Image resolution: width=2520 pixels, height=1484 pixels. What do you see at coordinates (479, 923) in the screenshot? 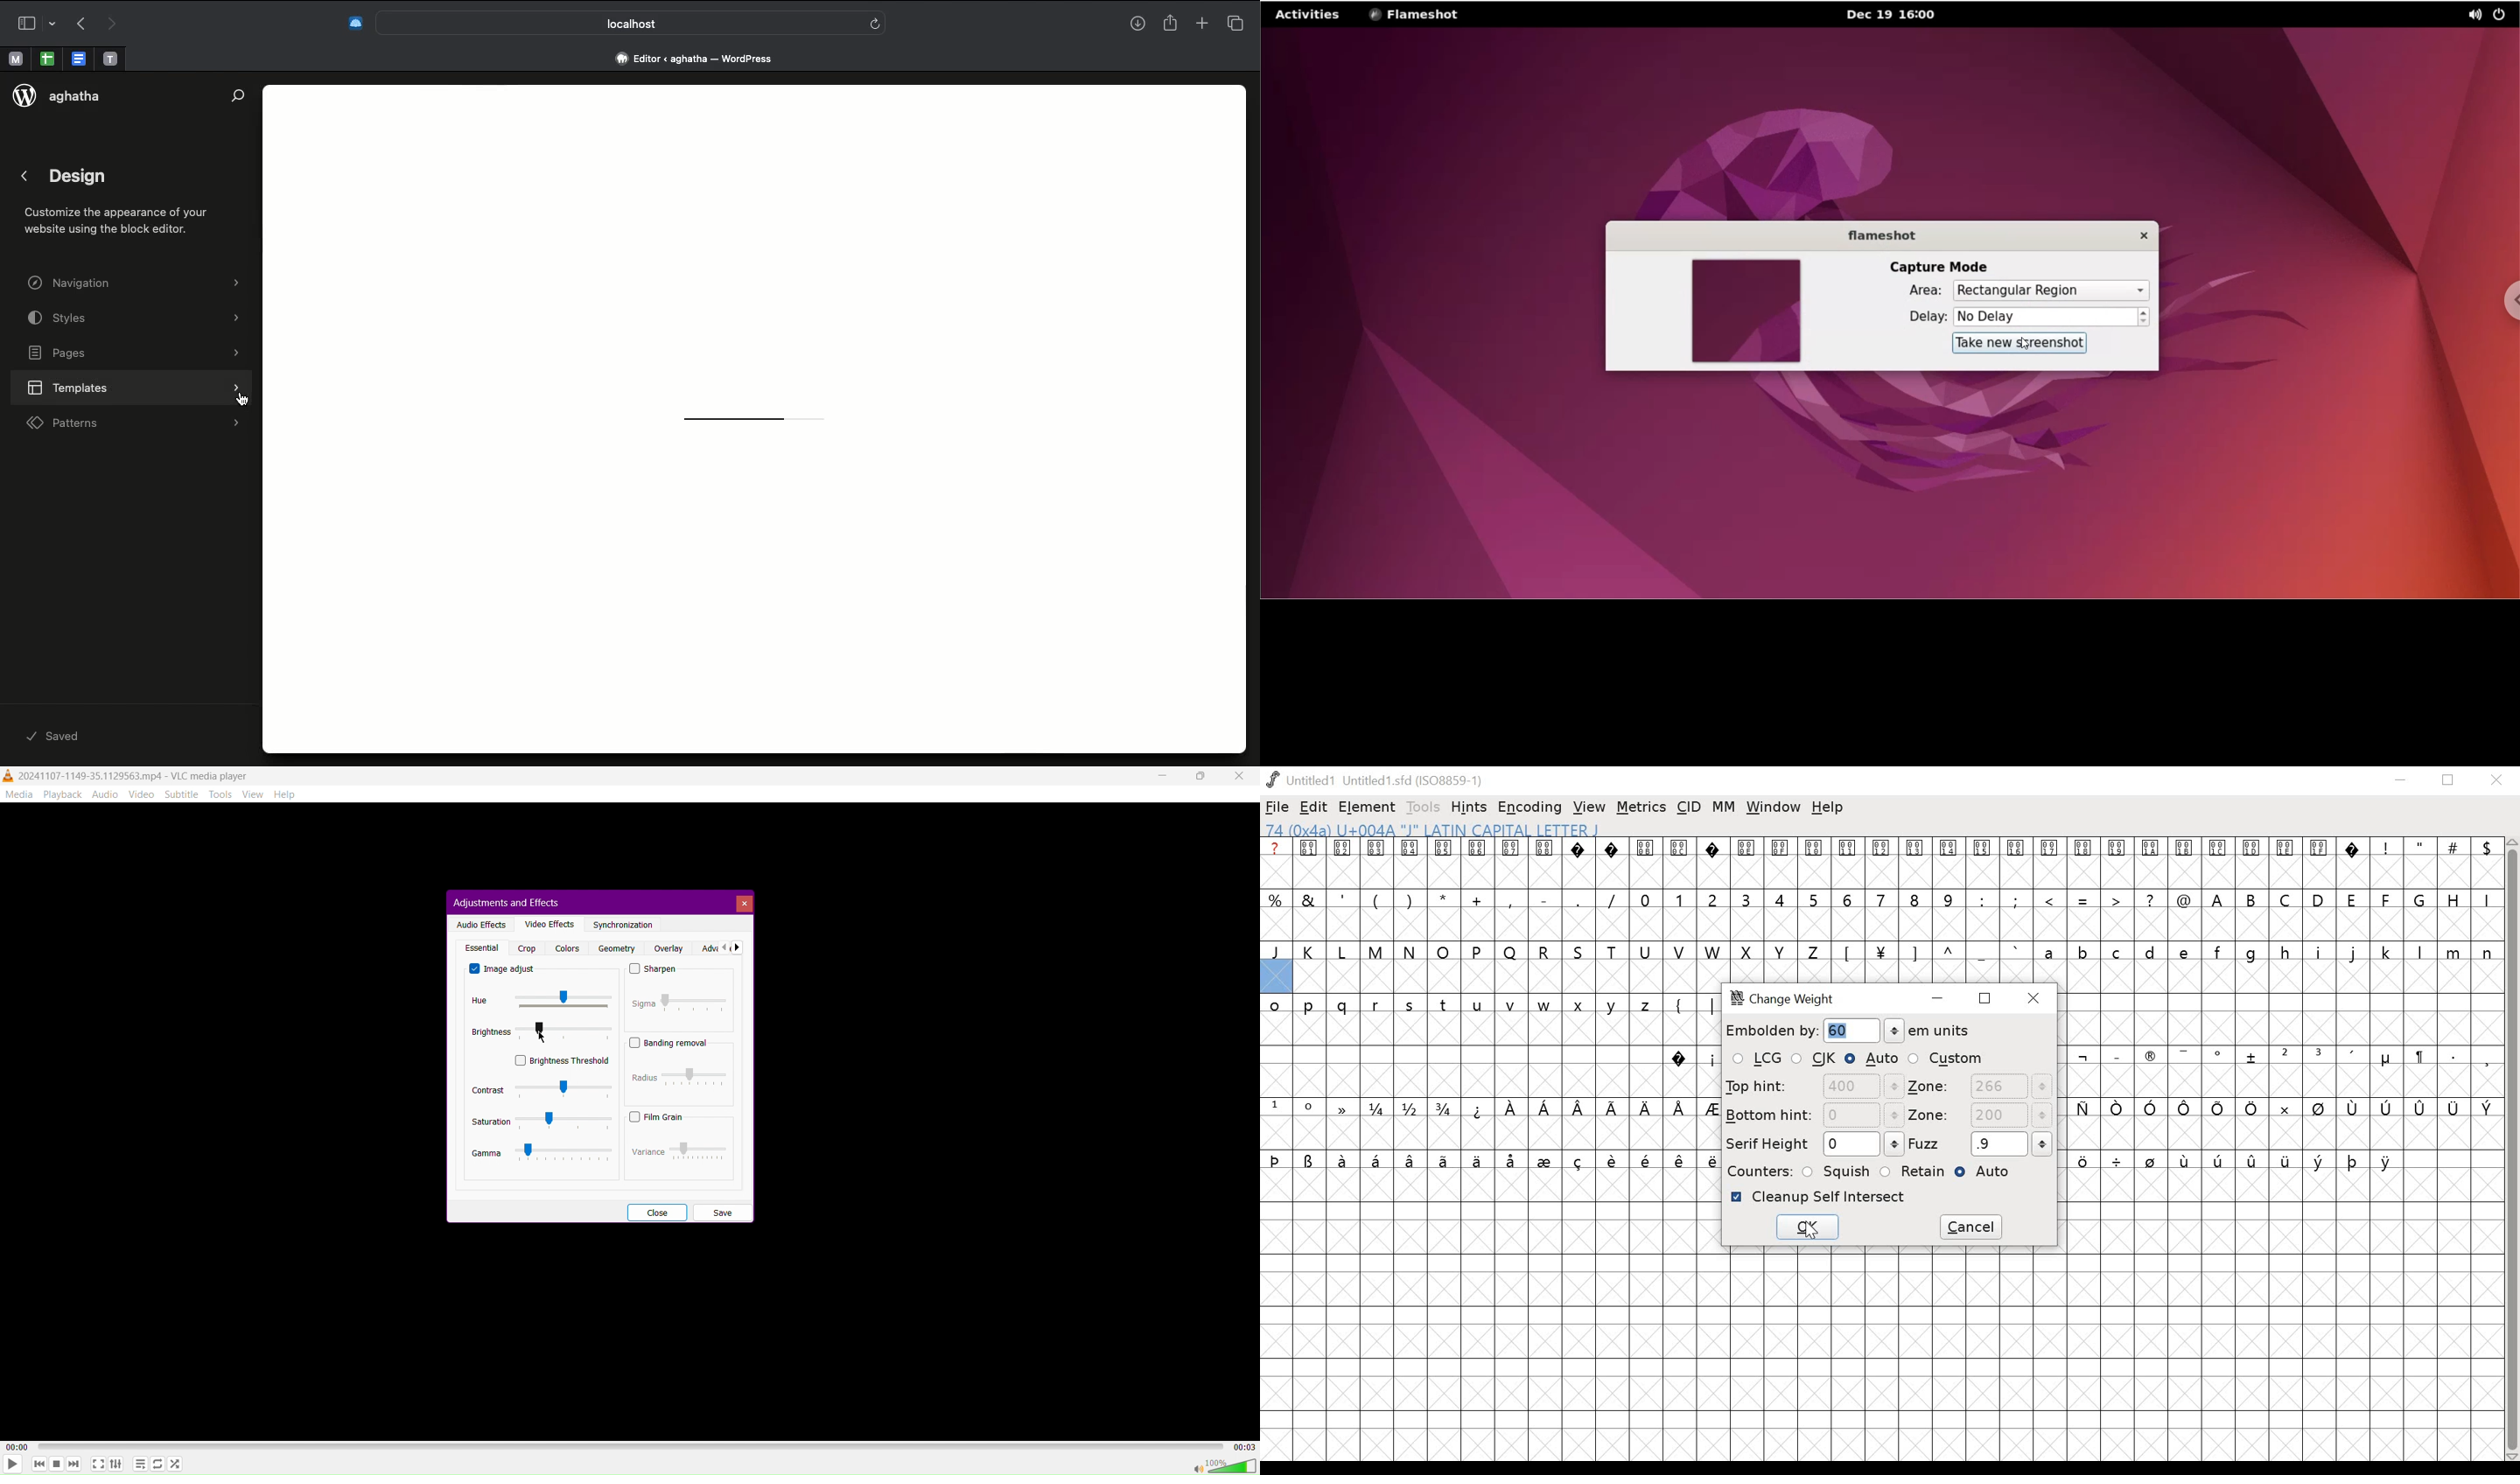
I see `Audio Effects` at bounding box center [479, 923].